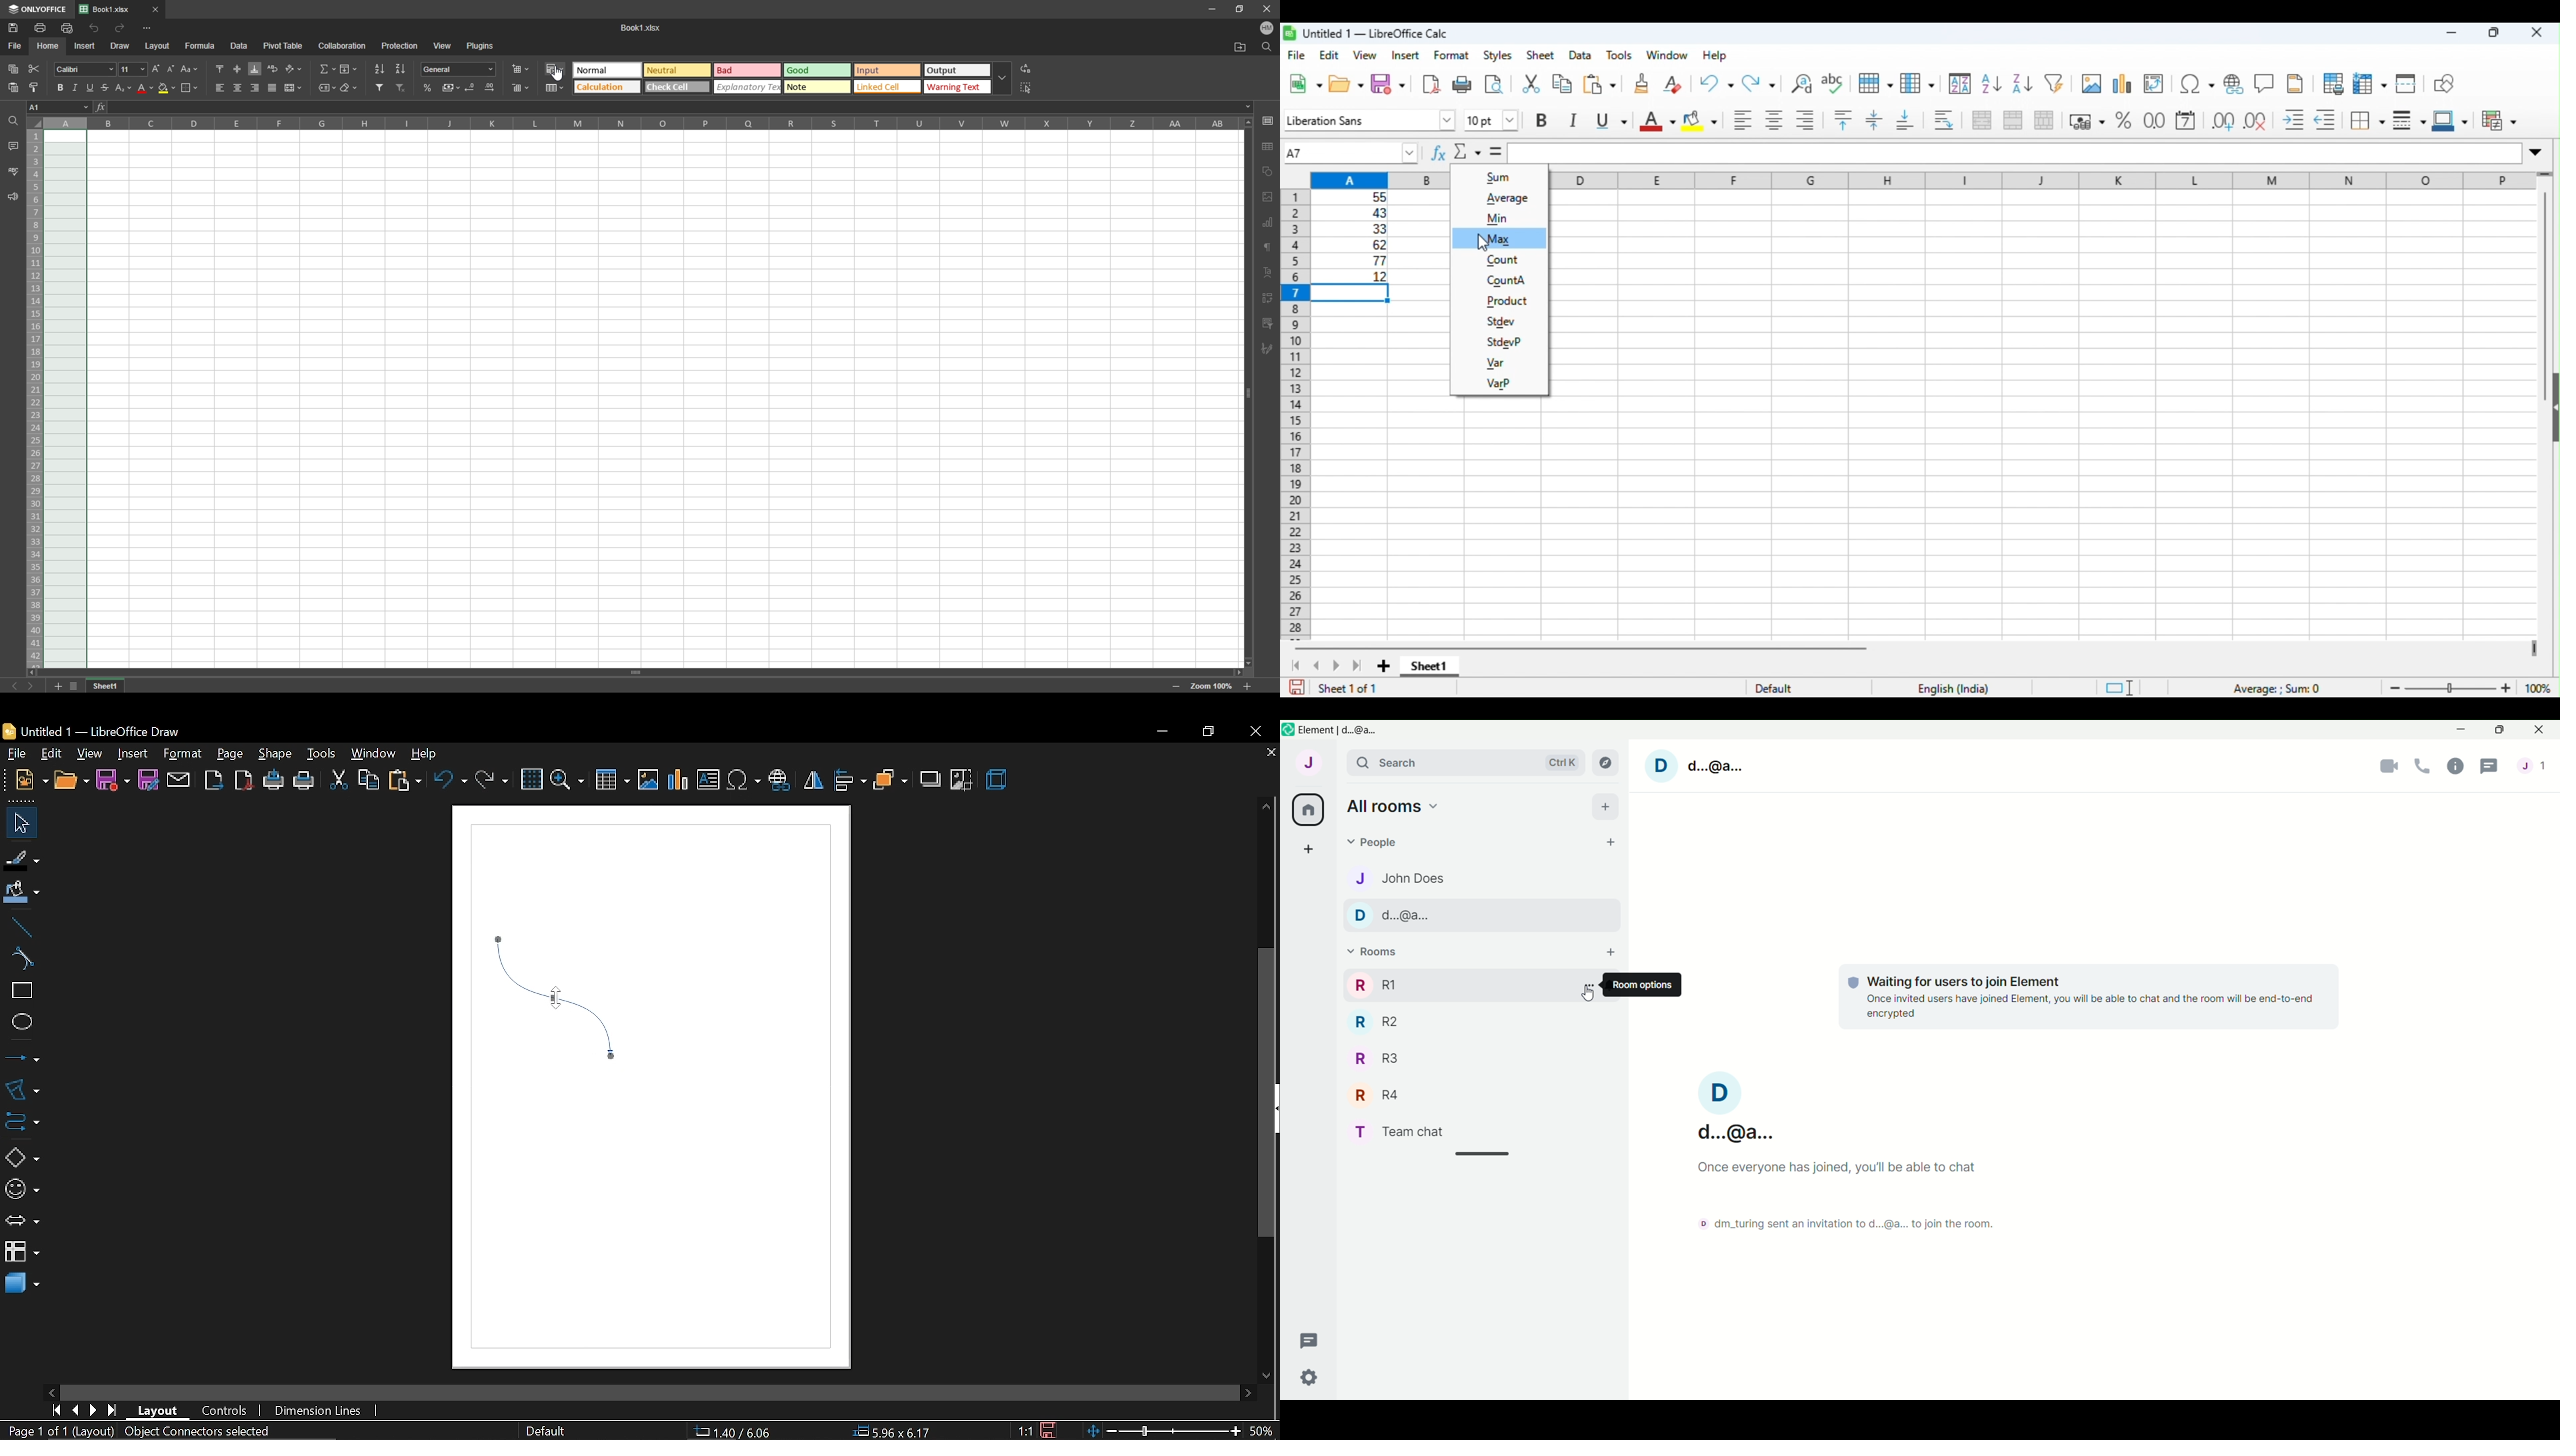 The height and width of the screenshot is (1456, 2576). What do you see at coordinates (51, 1391) in the screenshot?
I see `move left` at bounding box center [51, 1391].